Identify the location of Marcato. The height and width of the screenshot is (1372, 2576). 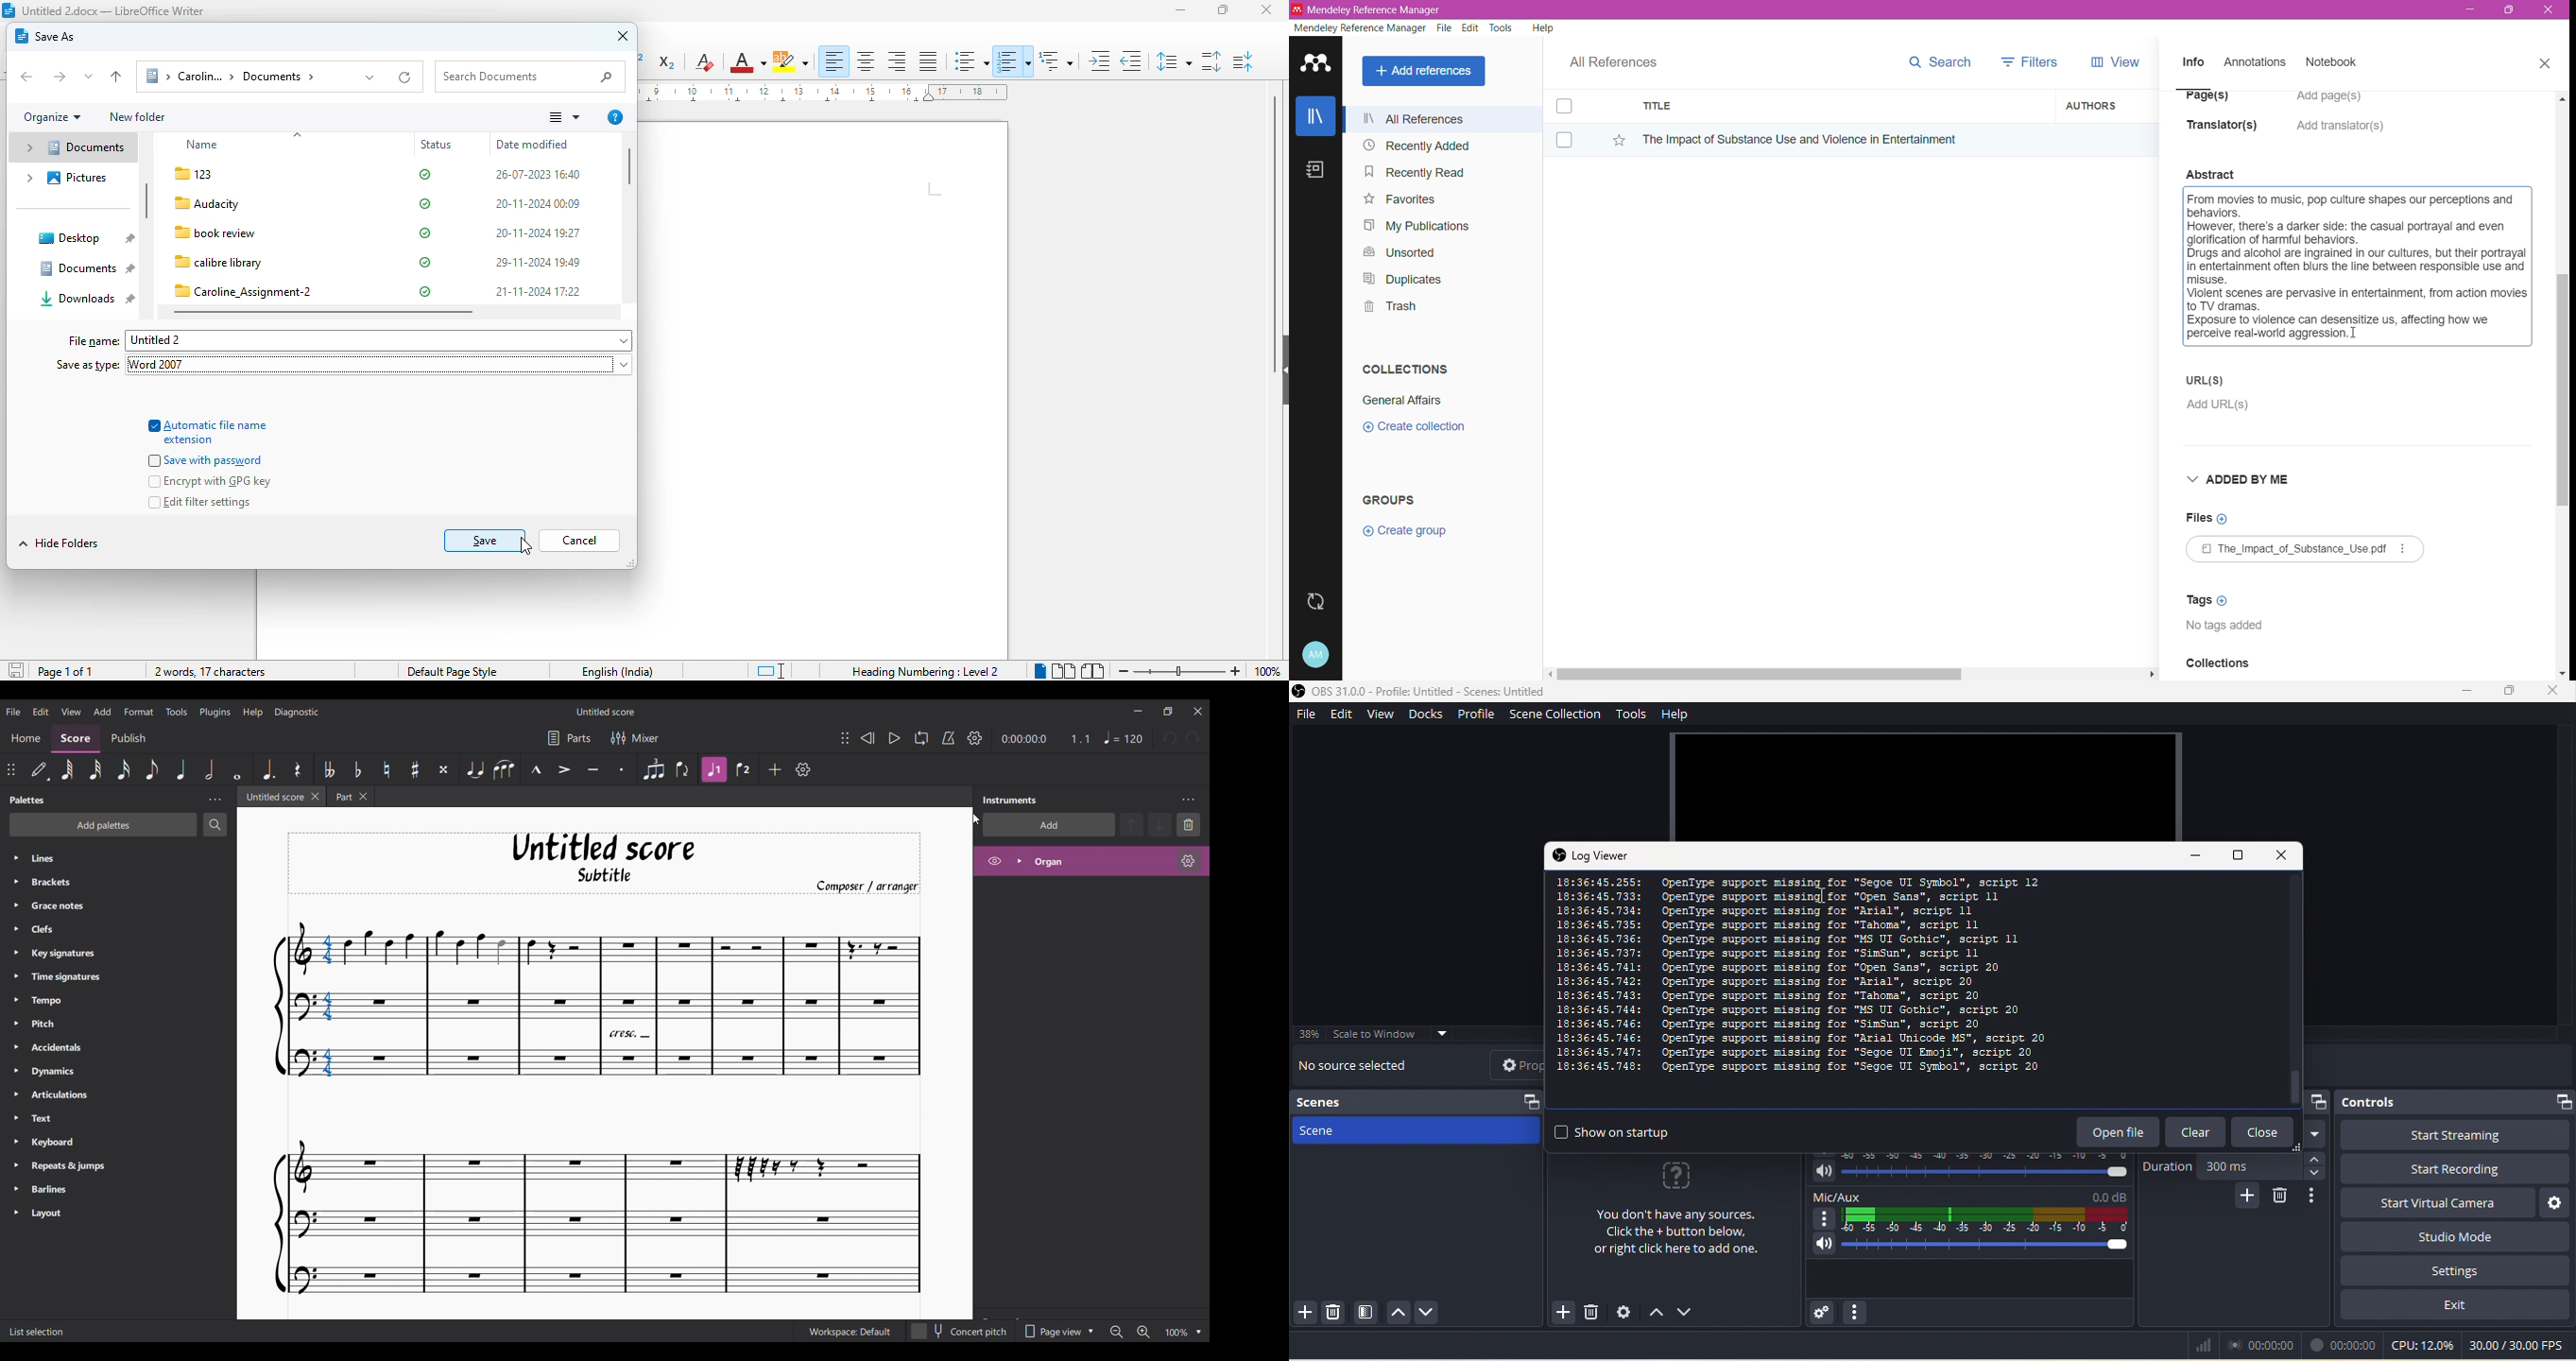
(536, 769).